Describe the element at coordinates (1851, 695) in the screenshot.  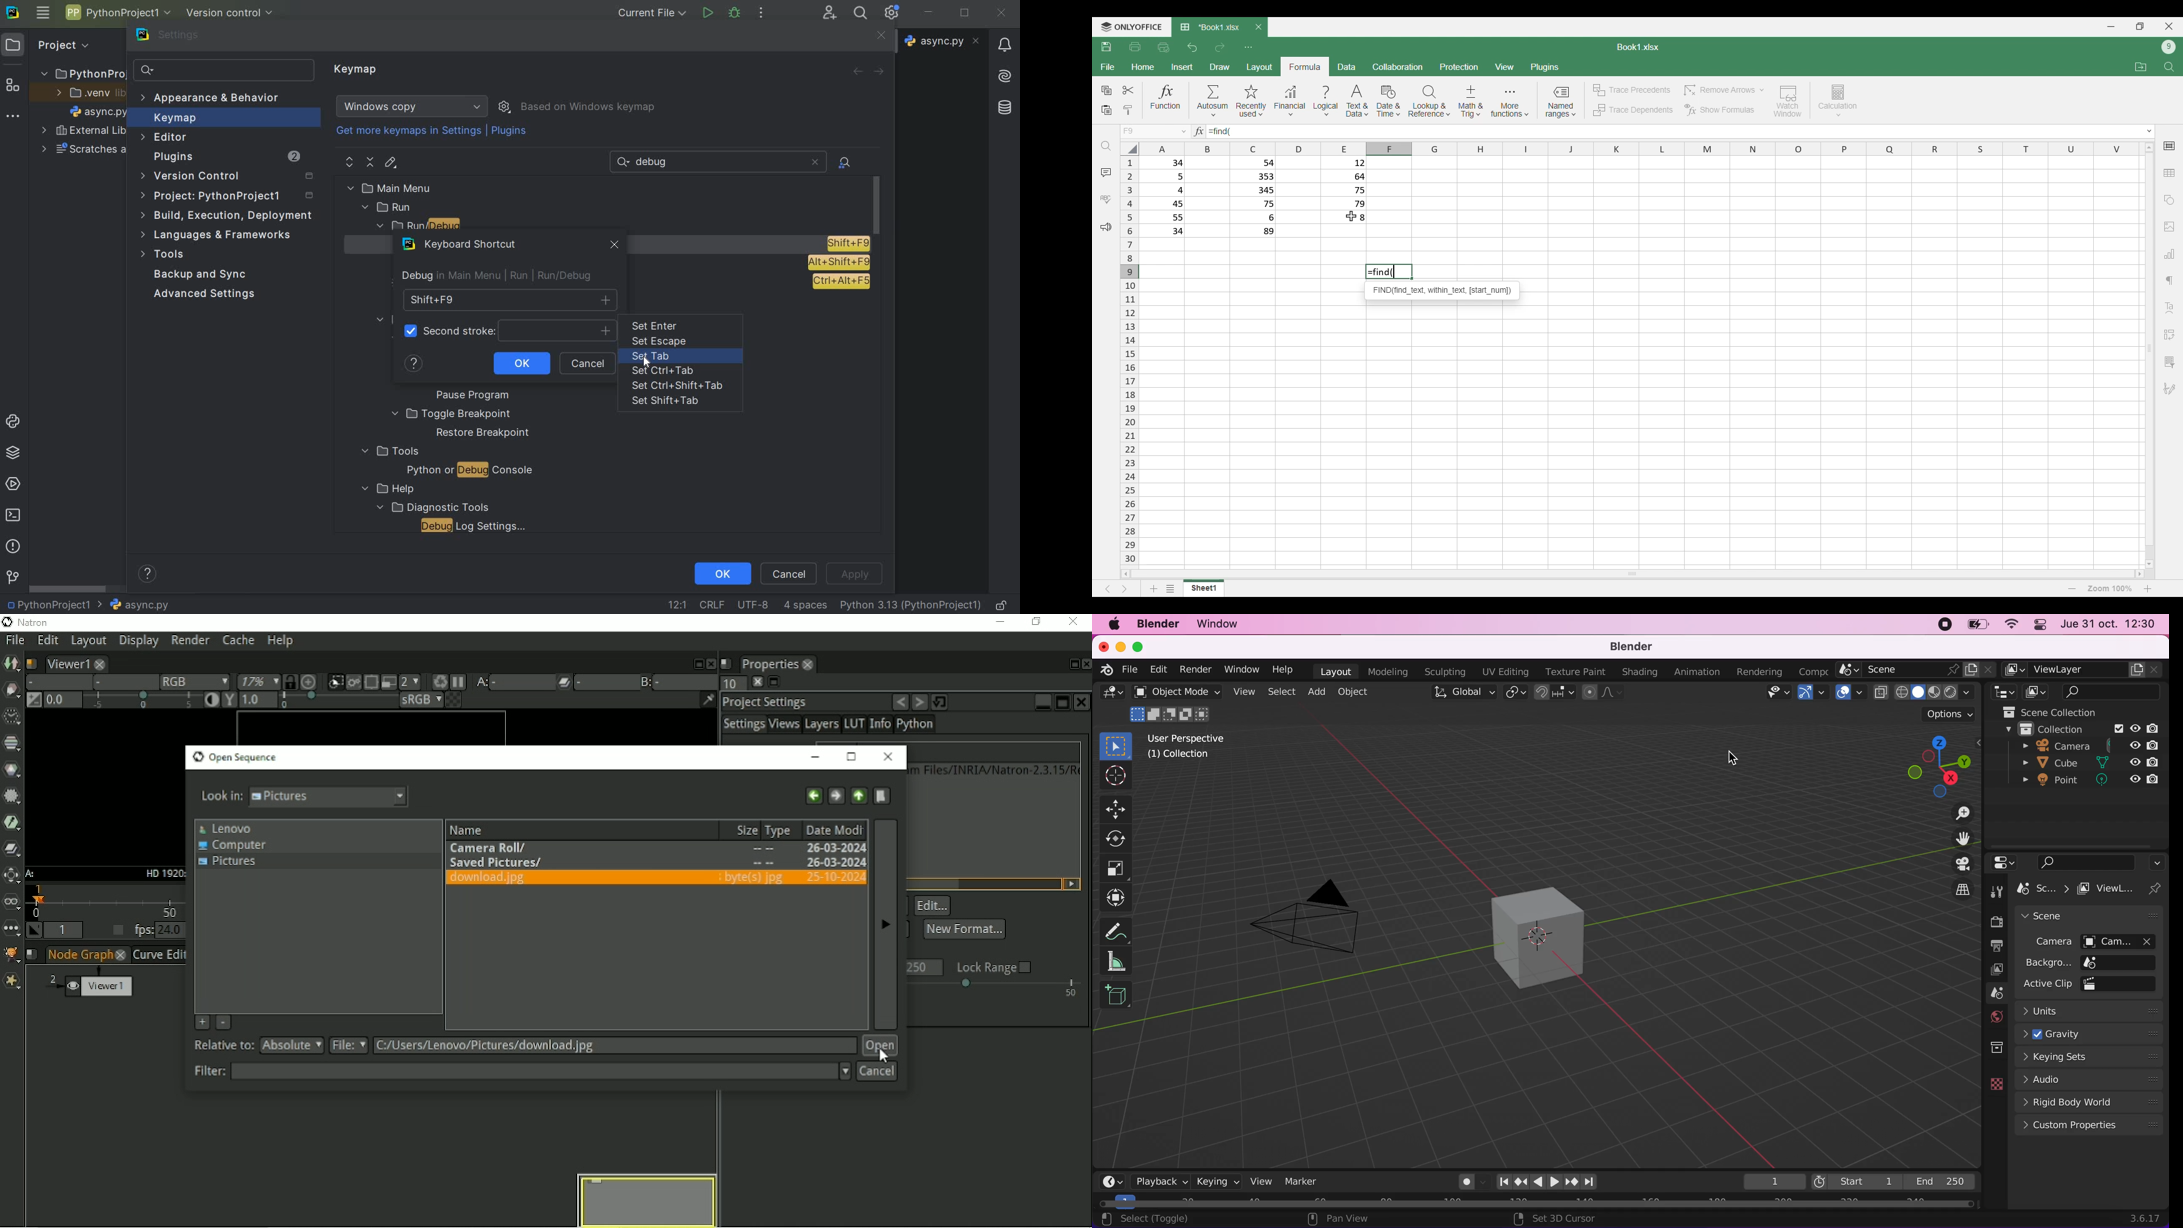
I see `overlays` at that location.